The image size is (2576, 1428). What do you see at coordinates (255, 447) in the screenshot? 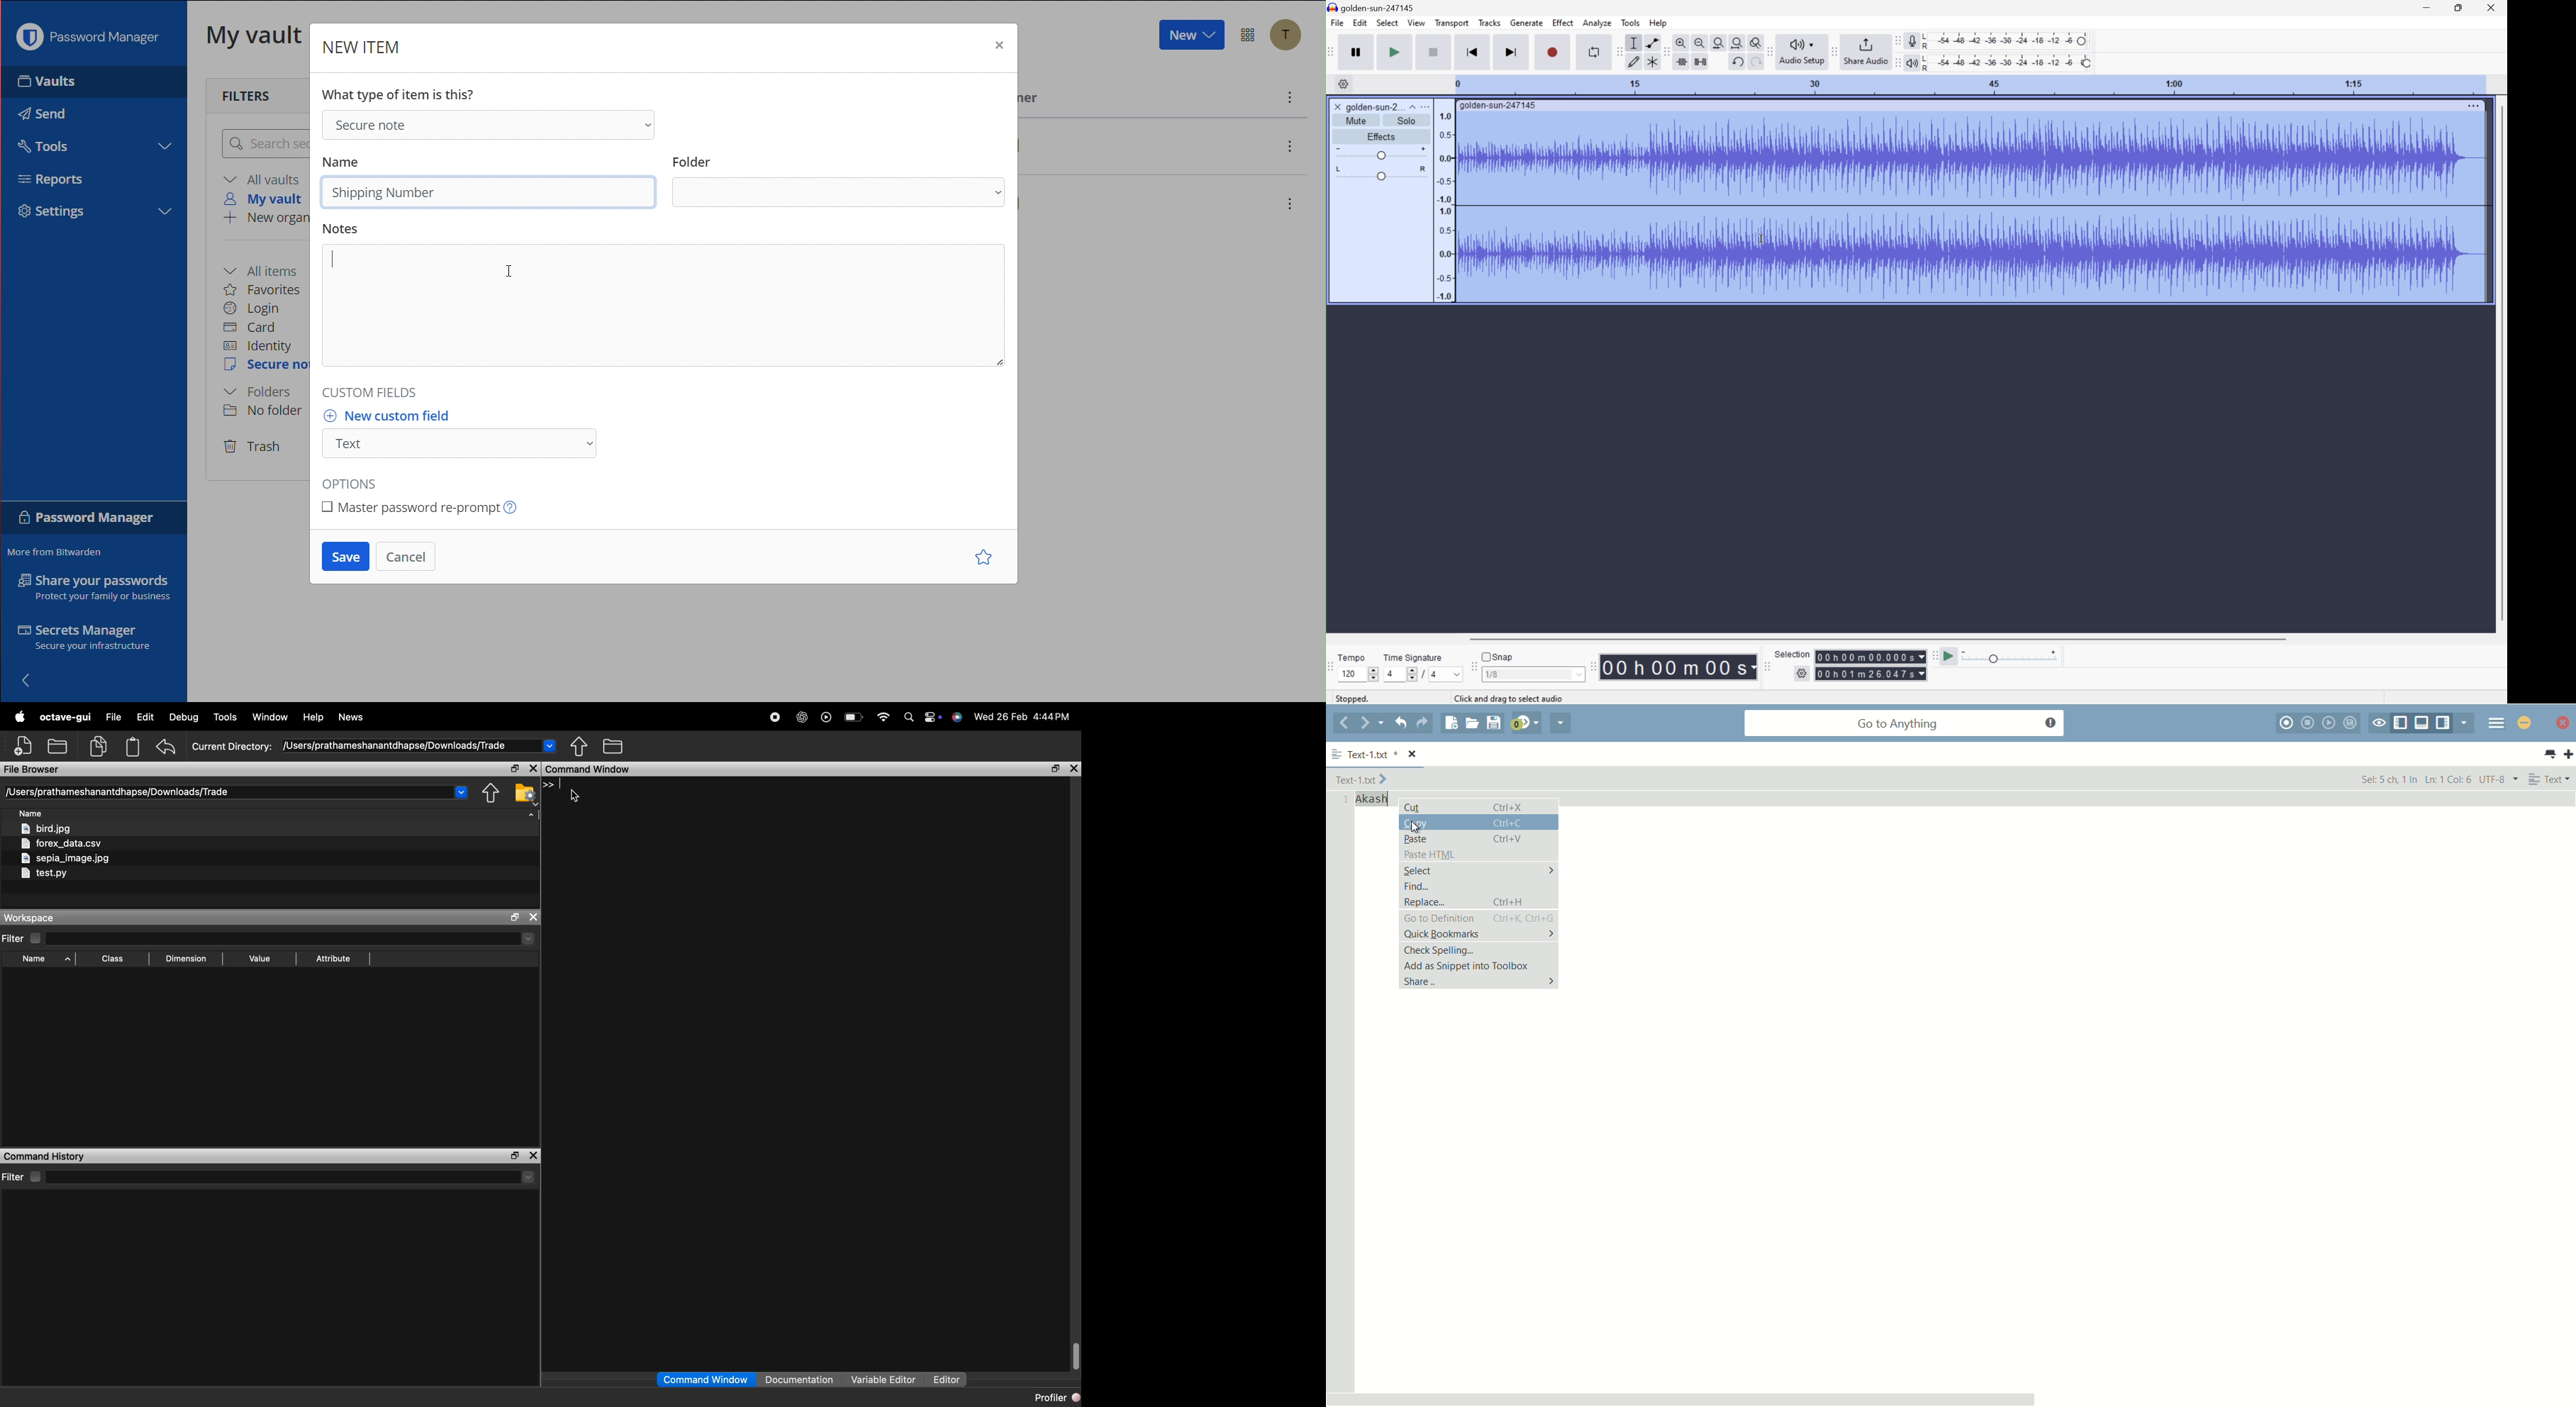
I see `Trash` at bounding box center [255, 447].